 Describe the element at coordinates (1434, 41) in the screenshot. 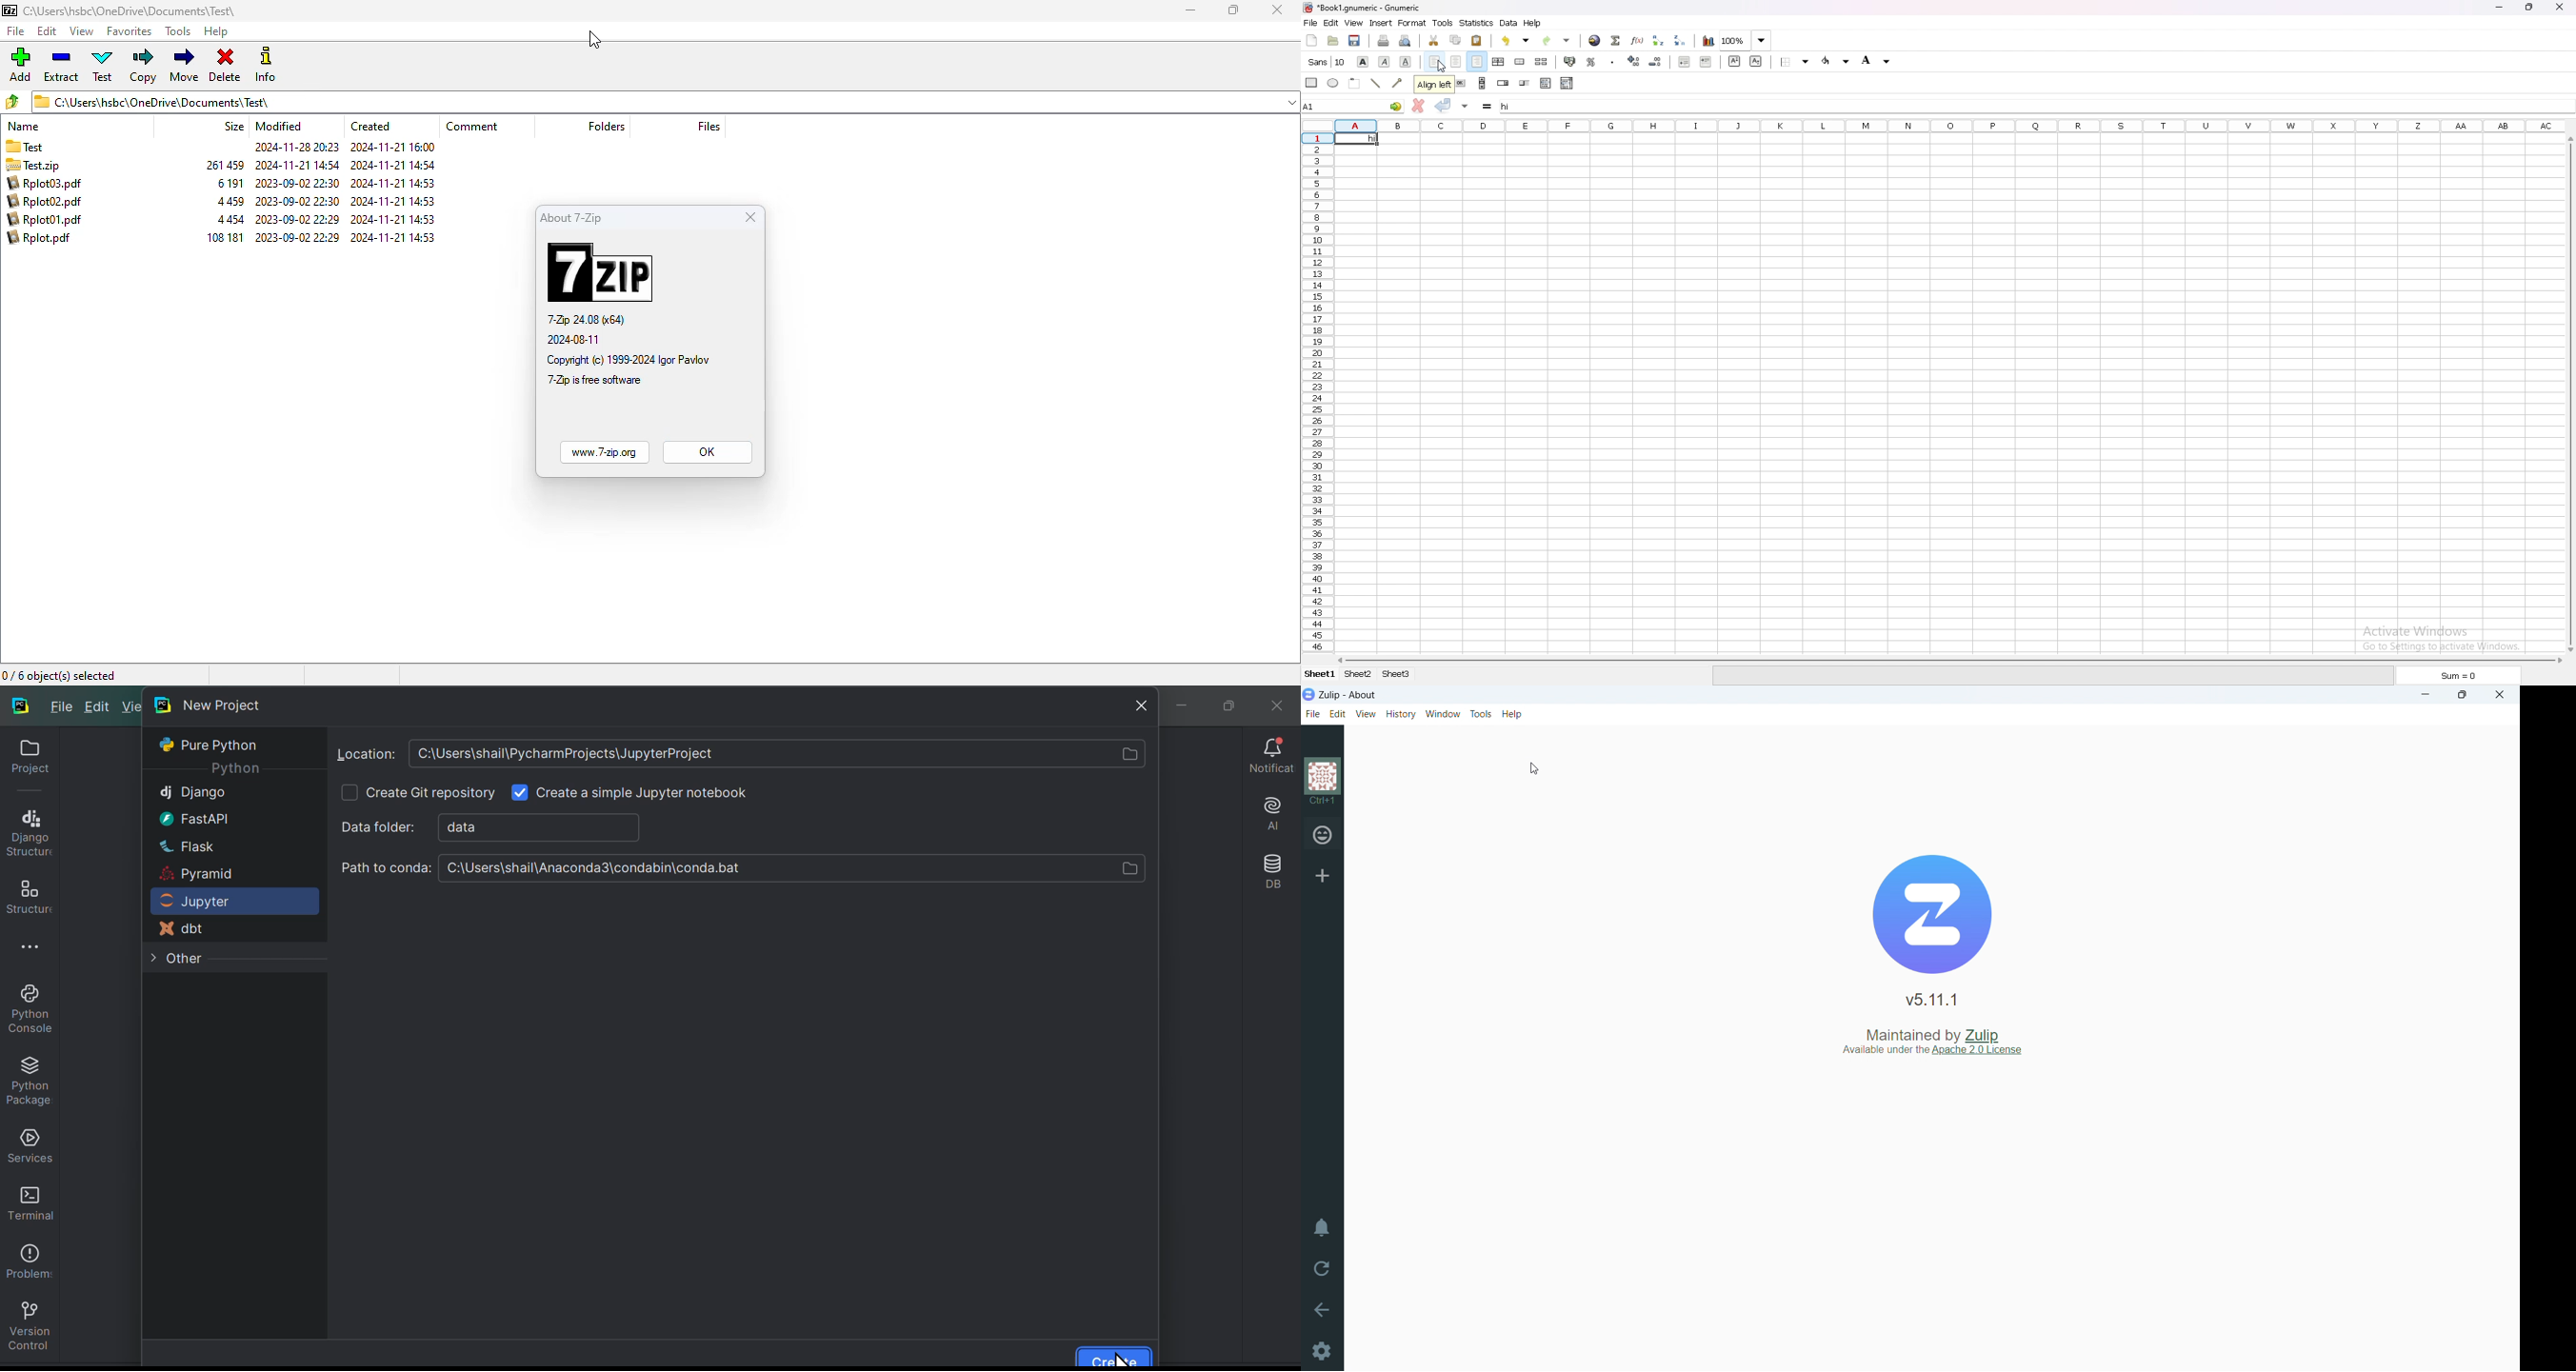

I see `cut` at that location.